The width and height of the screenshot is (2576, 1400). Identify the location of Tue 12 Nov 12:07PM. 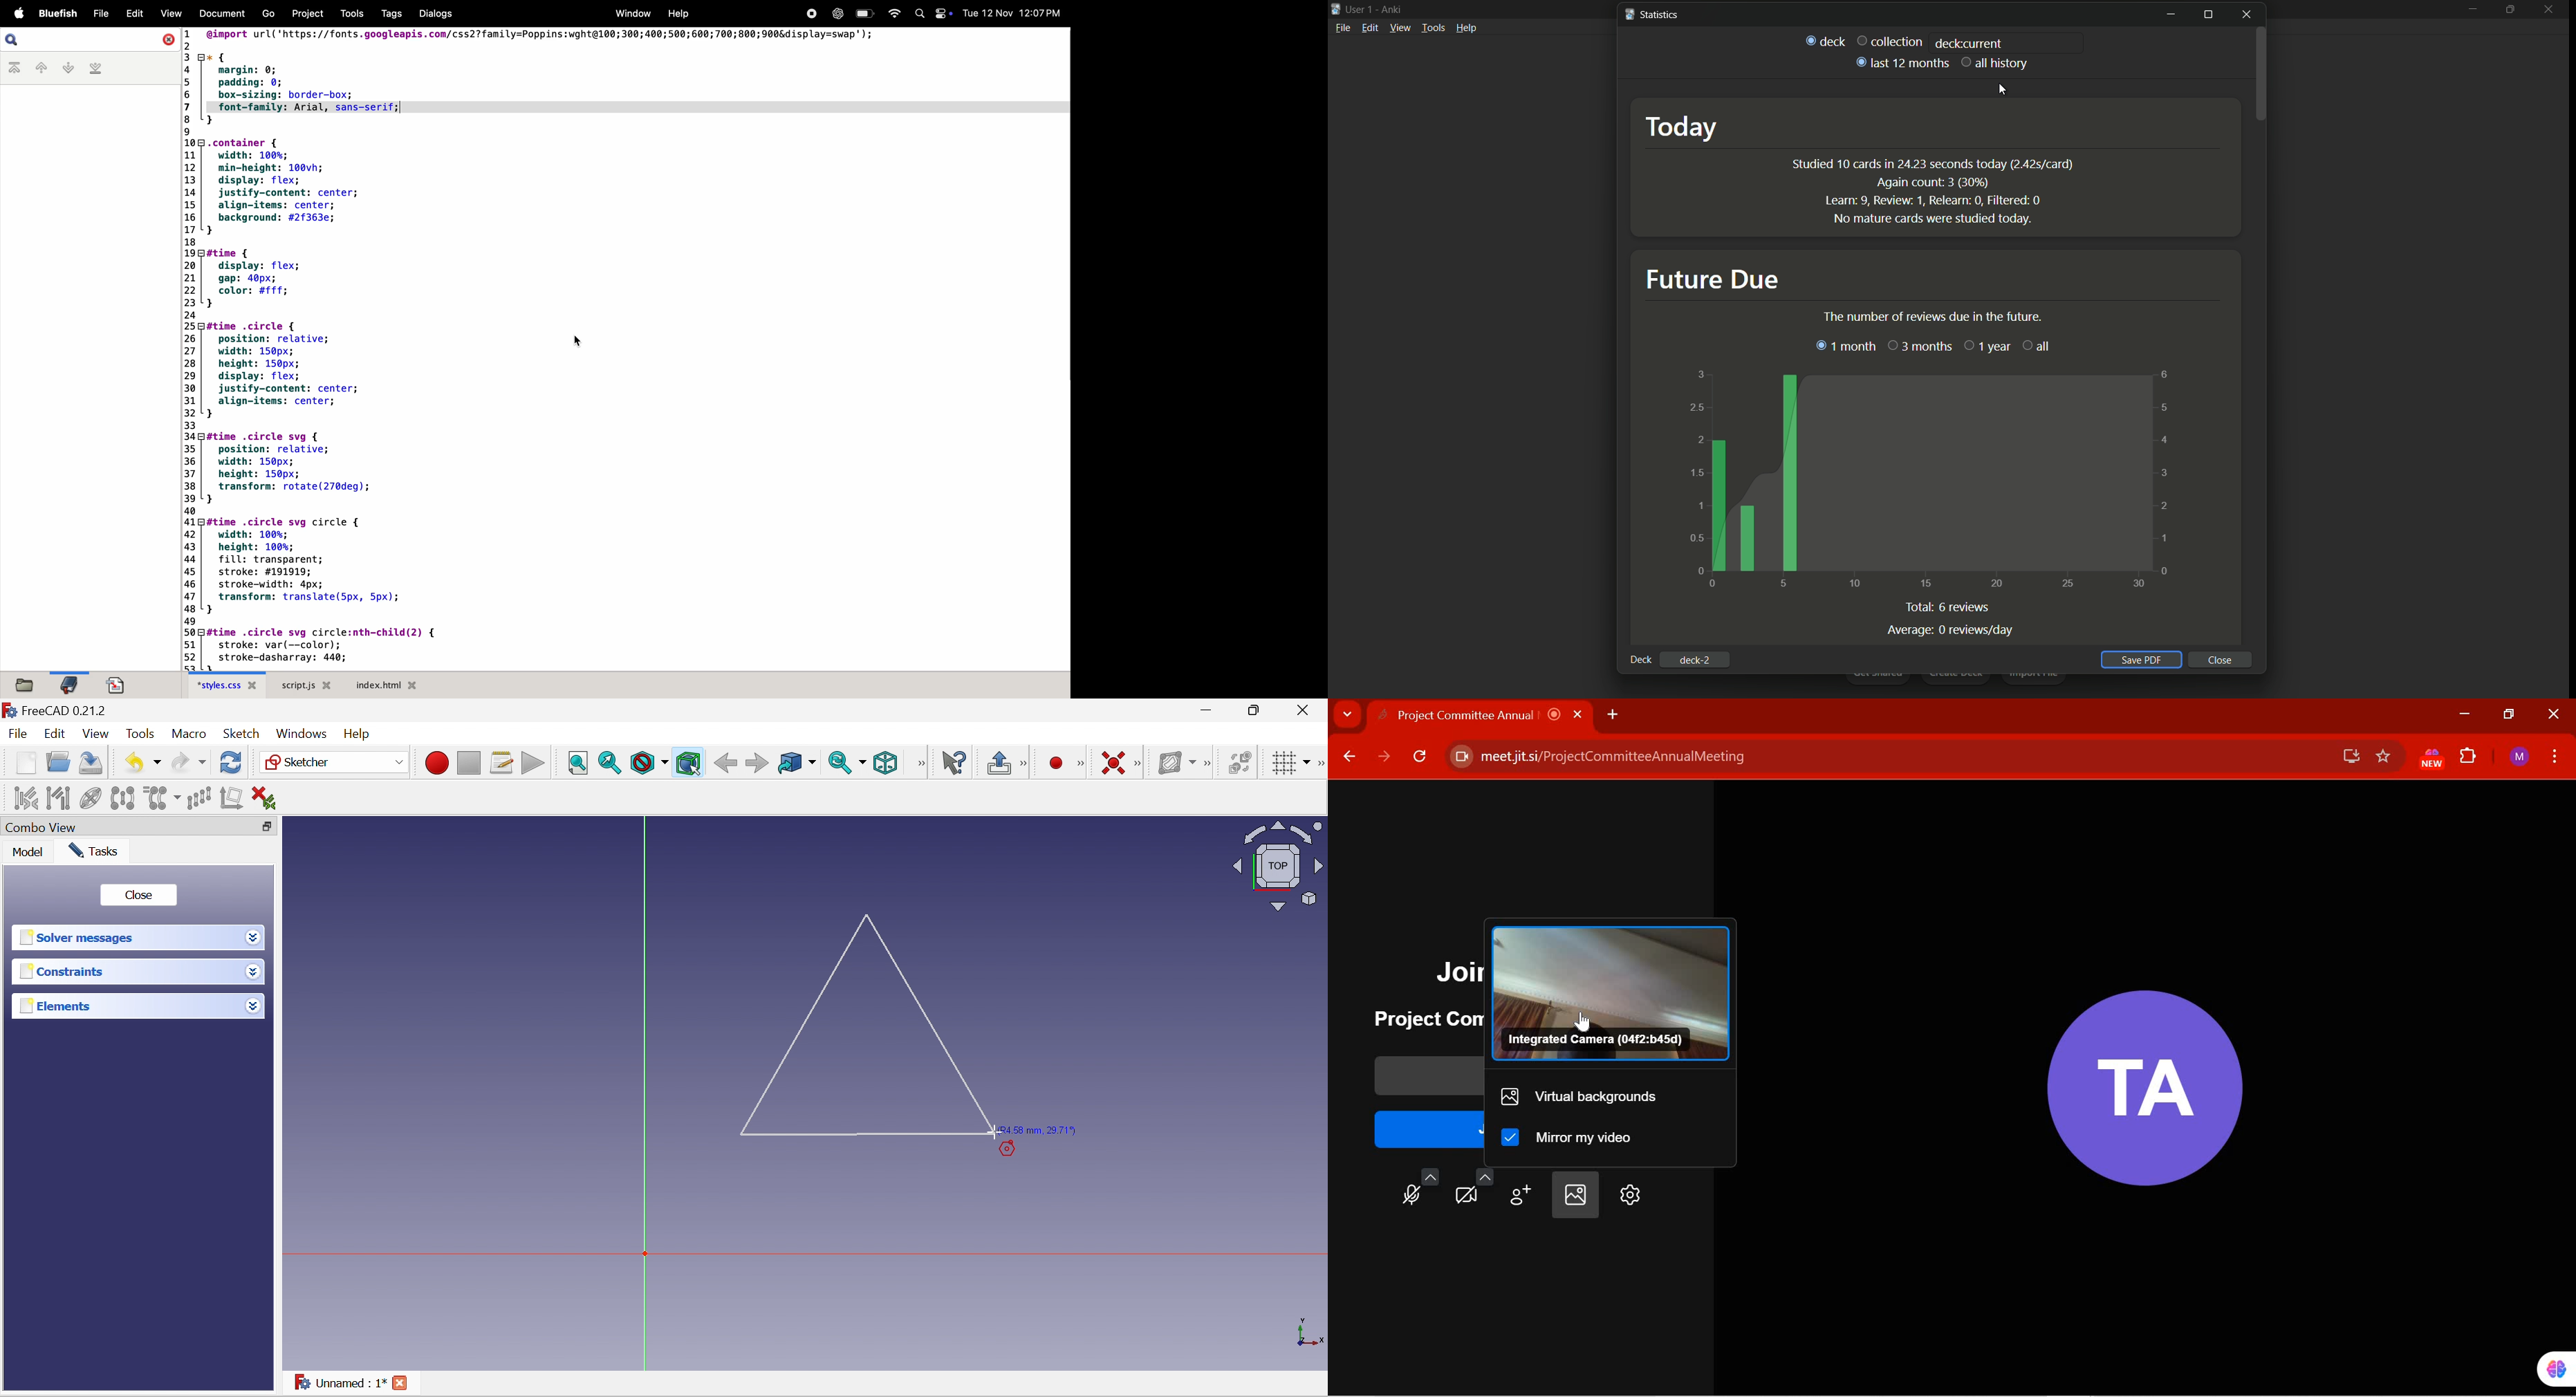
(1013, 14).